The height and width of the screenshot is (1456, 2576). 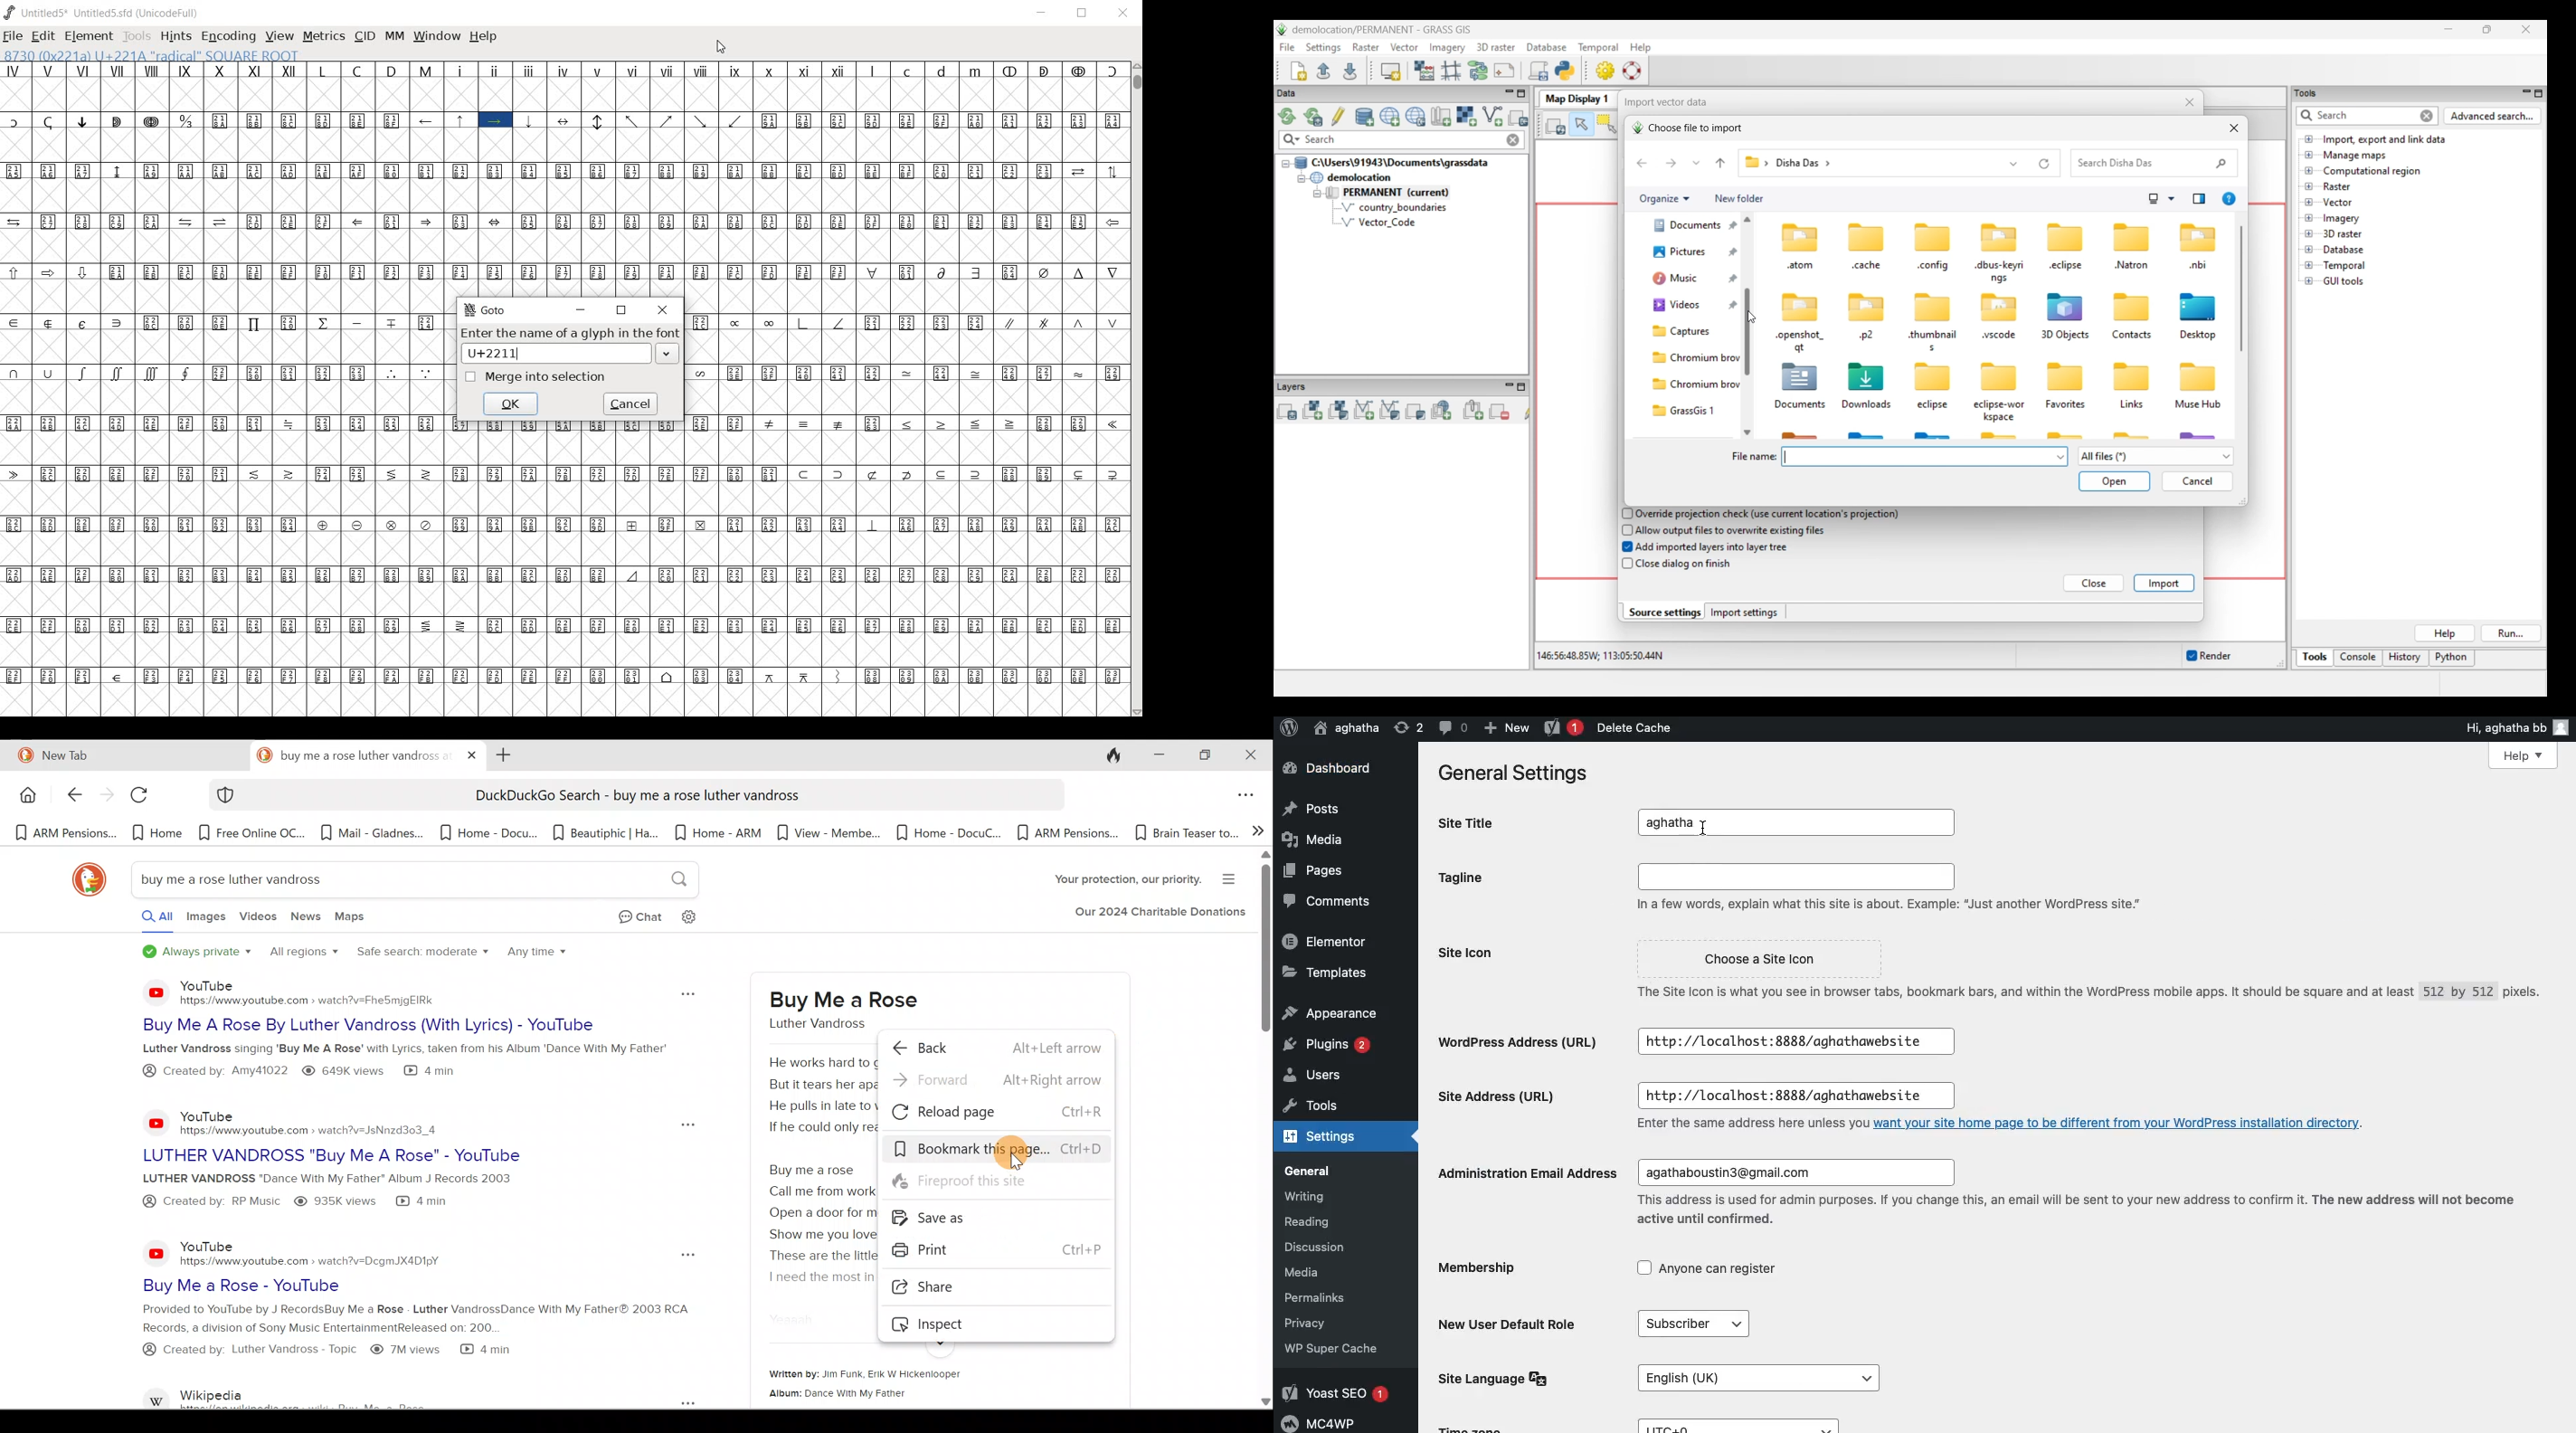 What do you see at coordinates (1707, 829) in the screenshot?
I see `I beam cursor` at bounding box center [1707, 829].